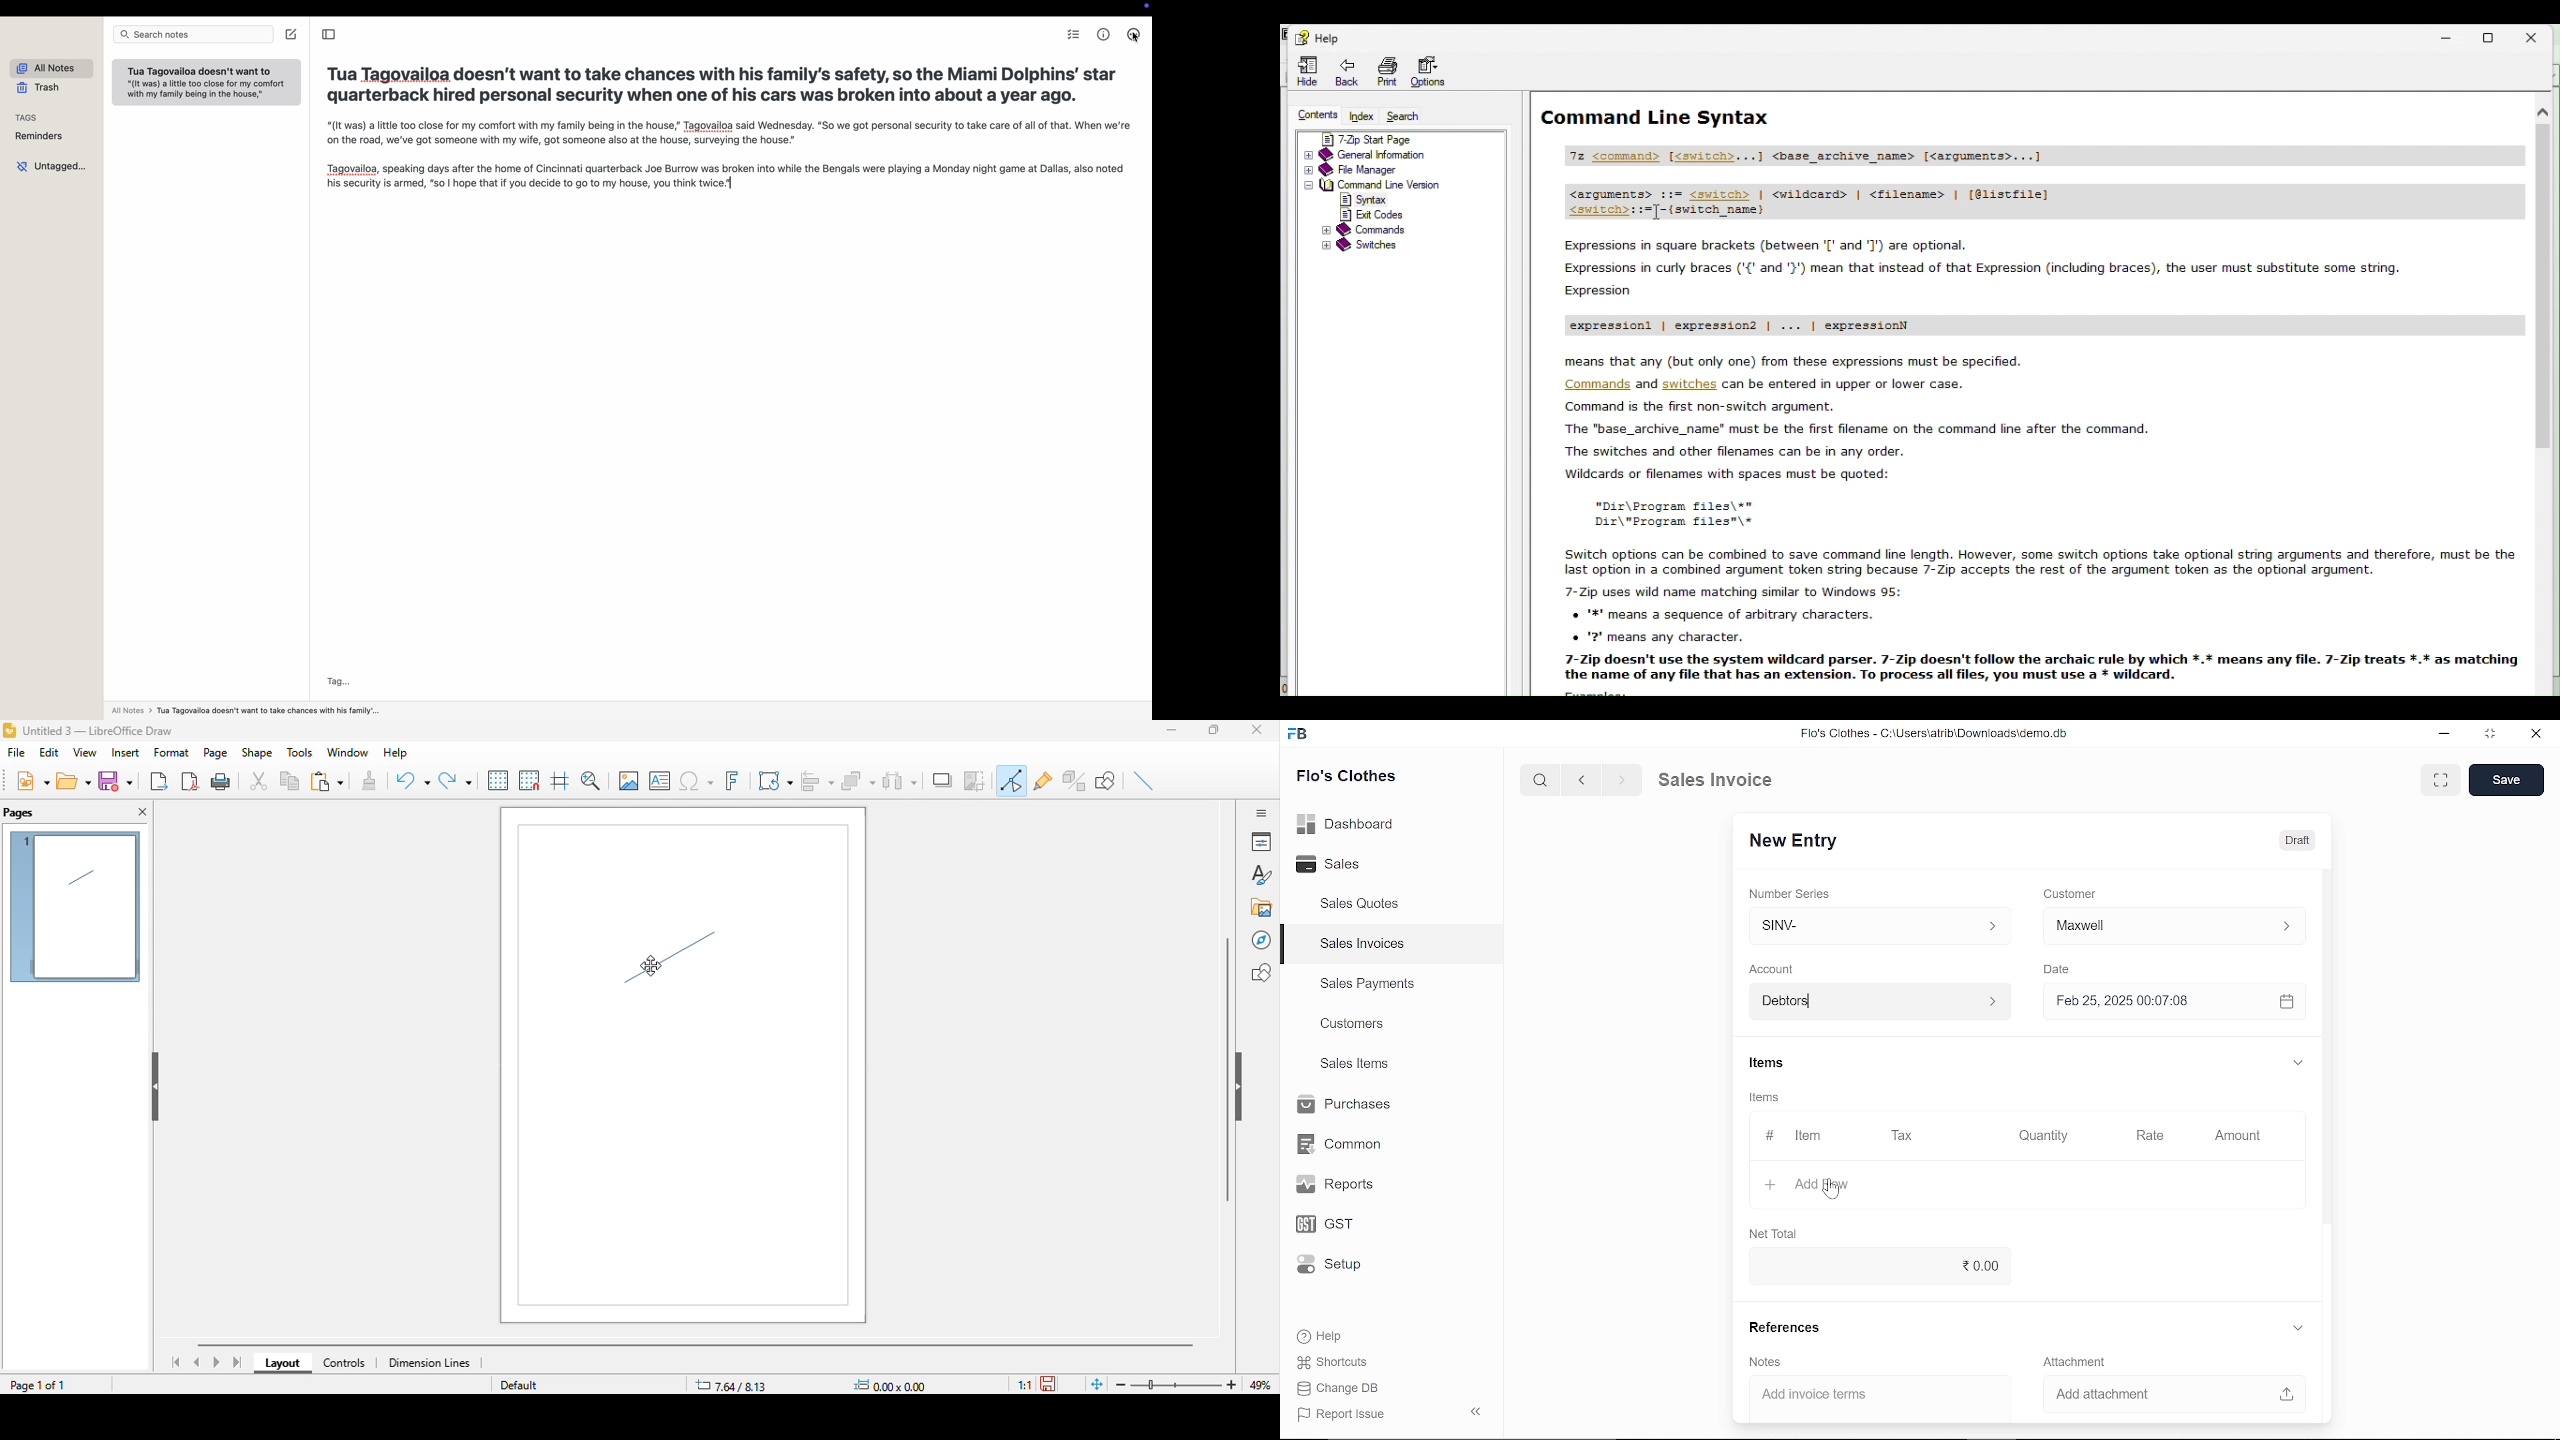  Describe the element at coordinates (20, 756) in the screenshot. I see `file` at that location.